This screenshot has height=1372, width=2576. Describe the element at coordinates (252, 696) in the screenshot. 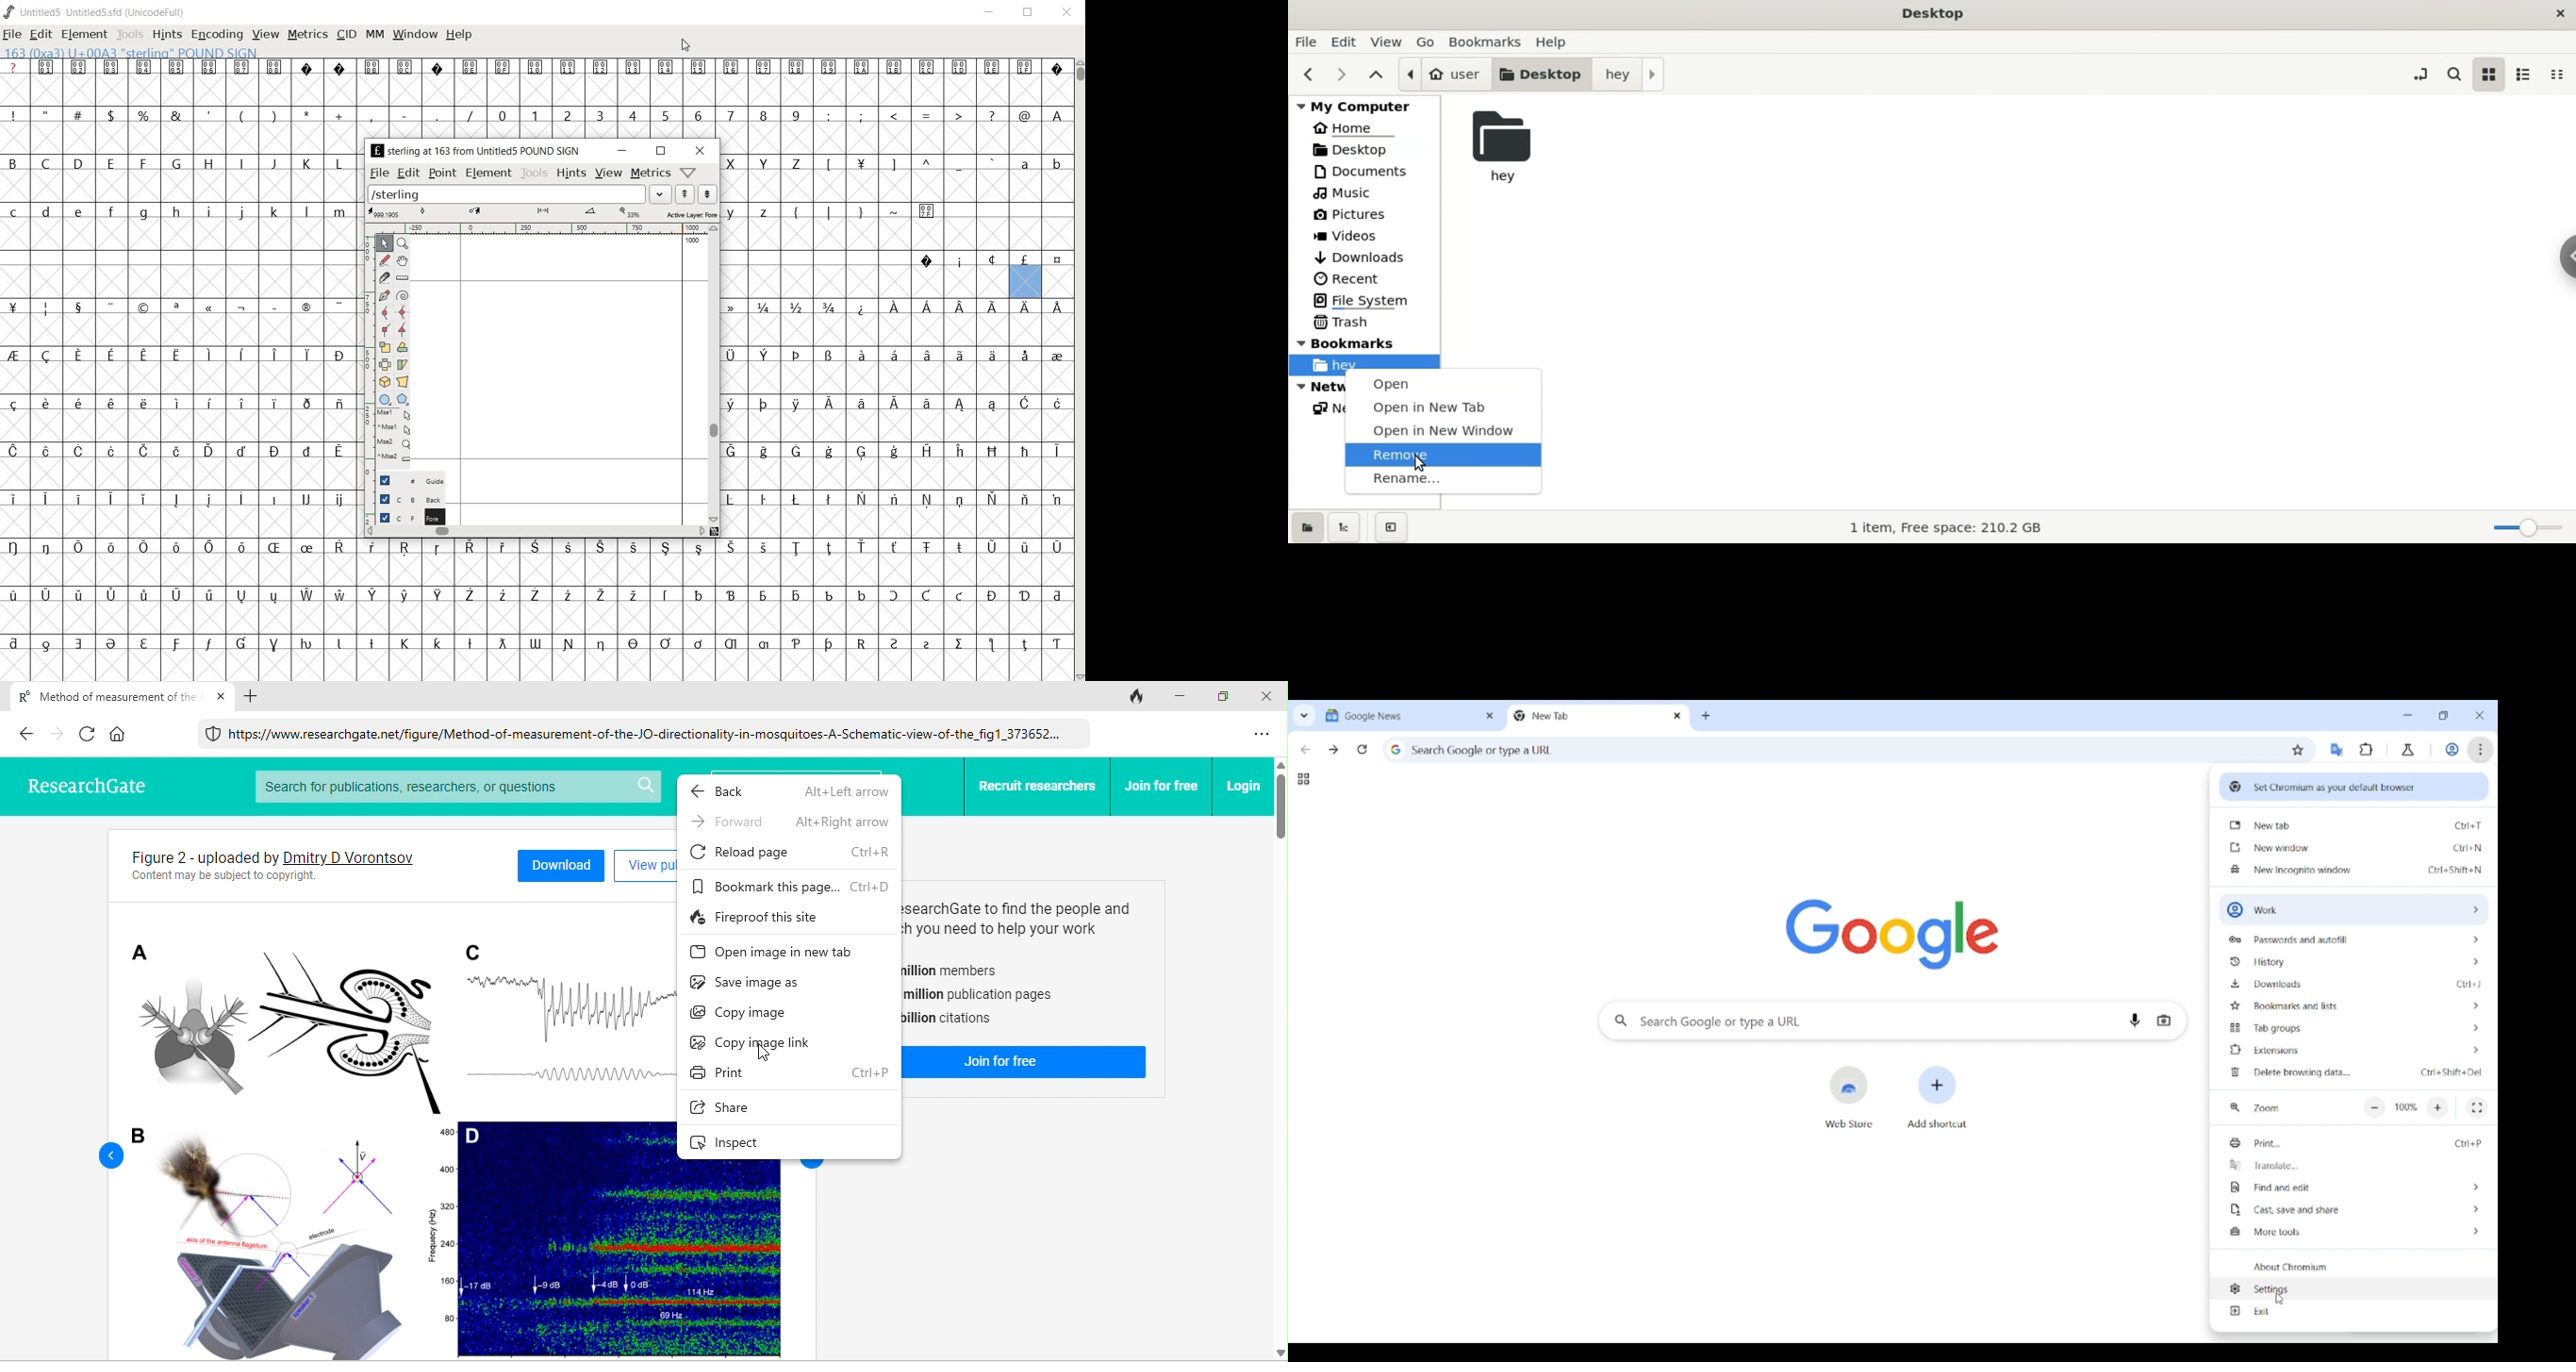

I see `add tab` at that location.